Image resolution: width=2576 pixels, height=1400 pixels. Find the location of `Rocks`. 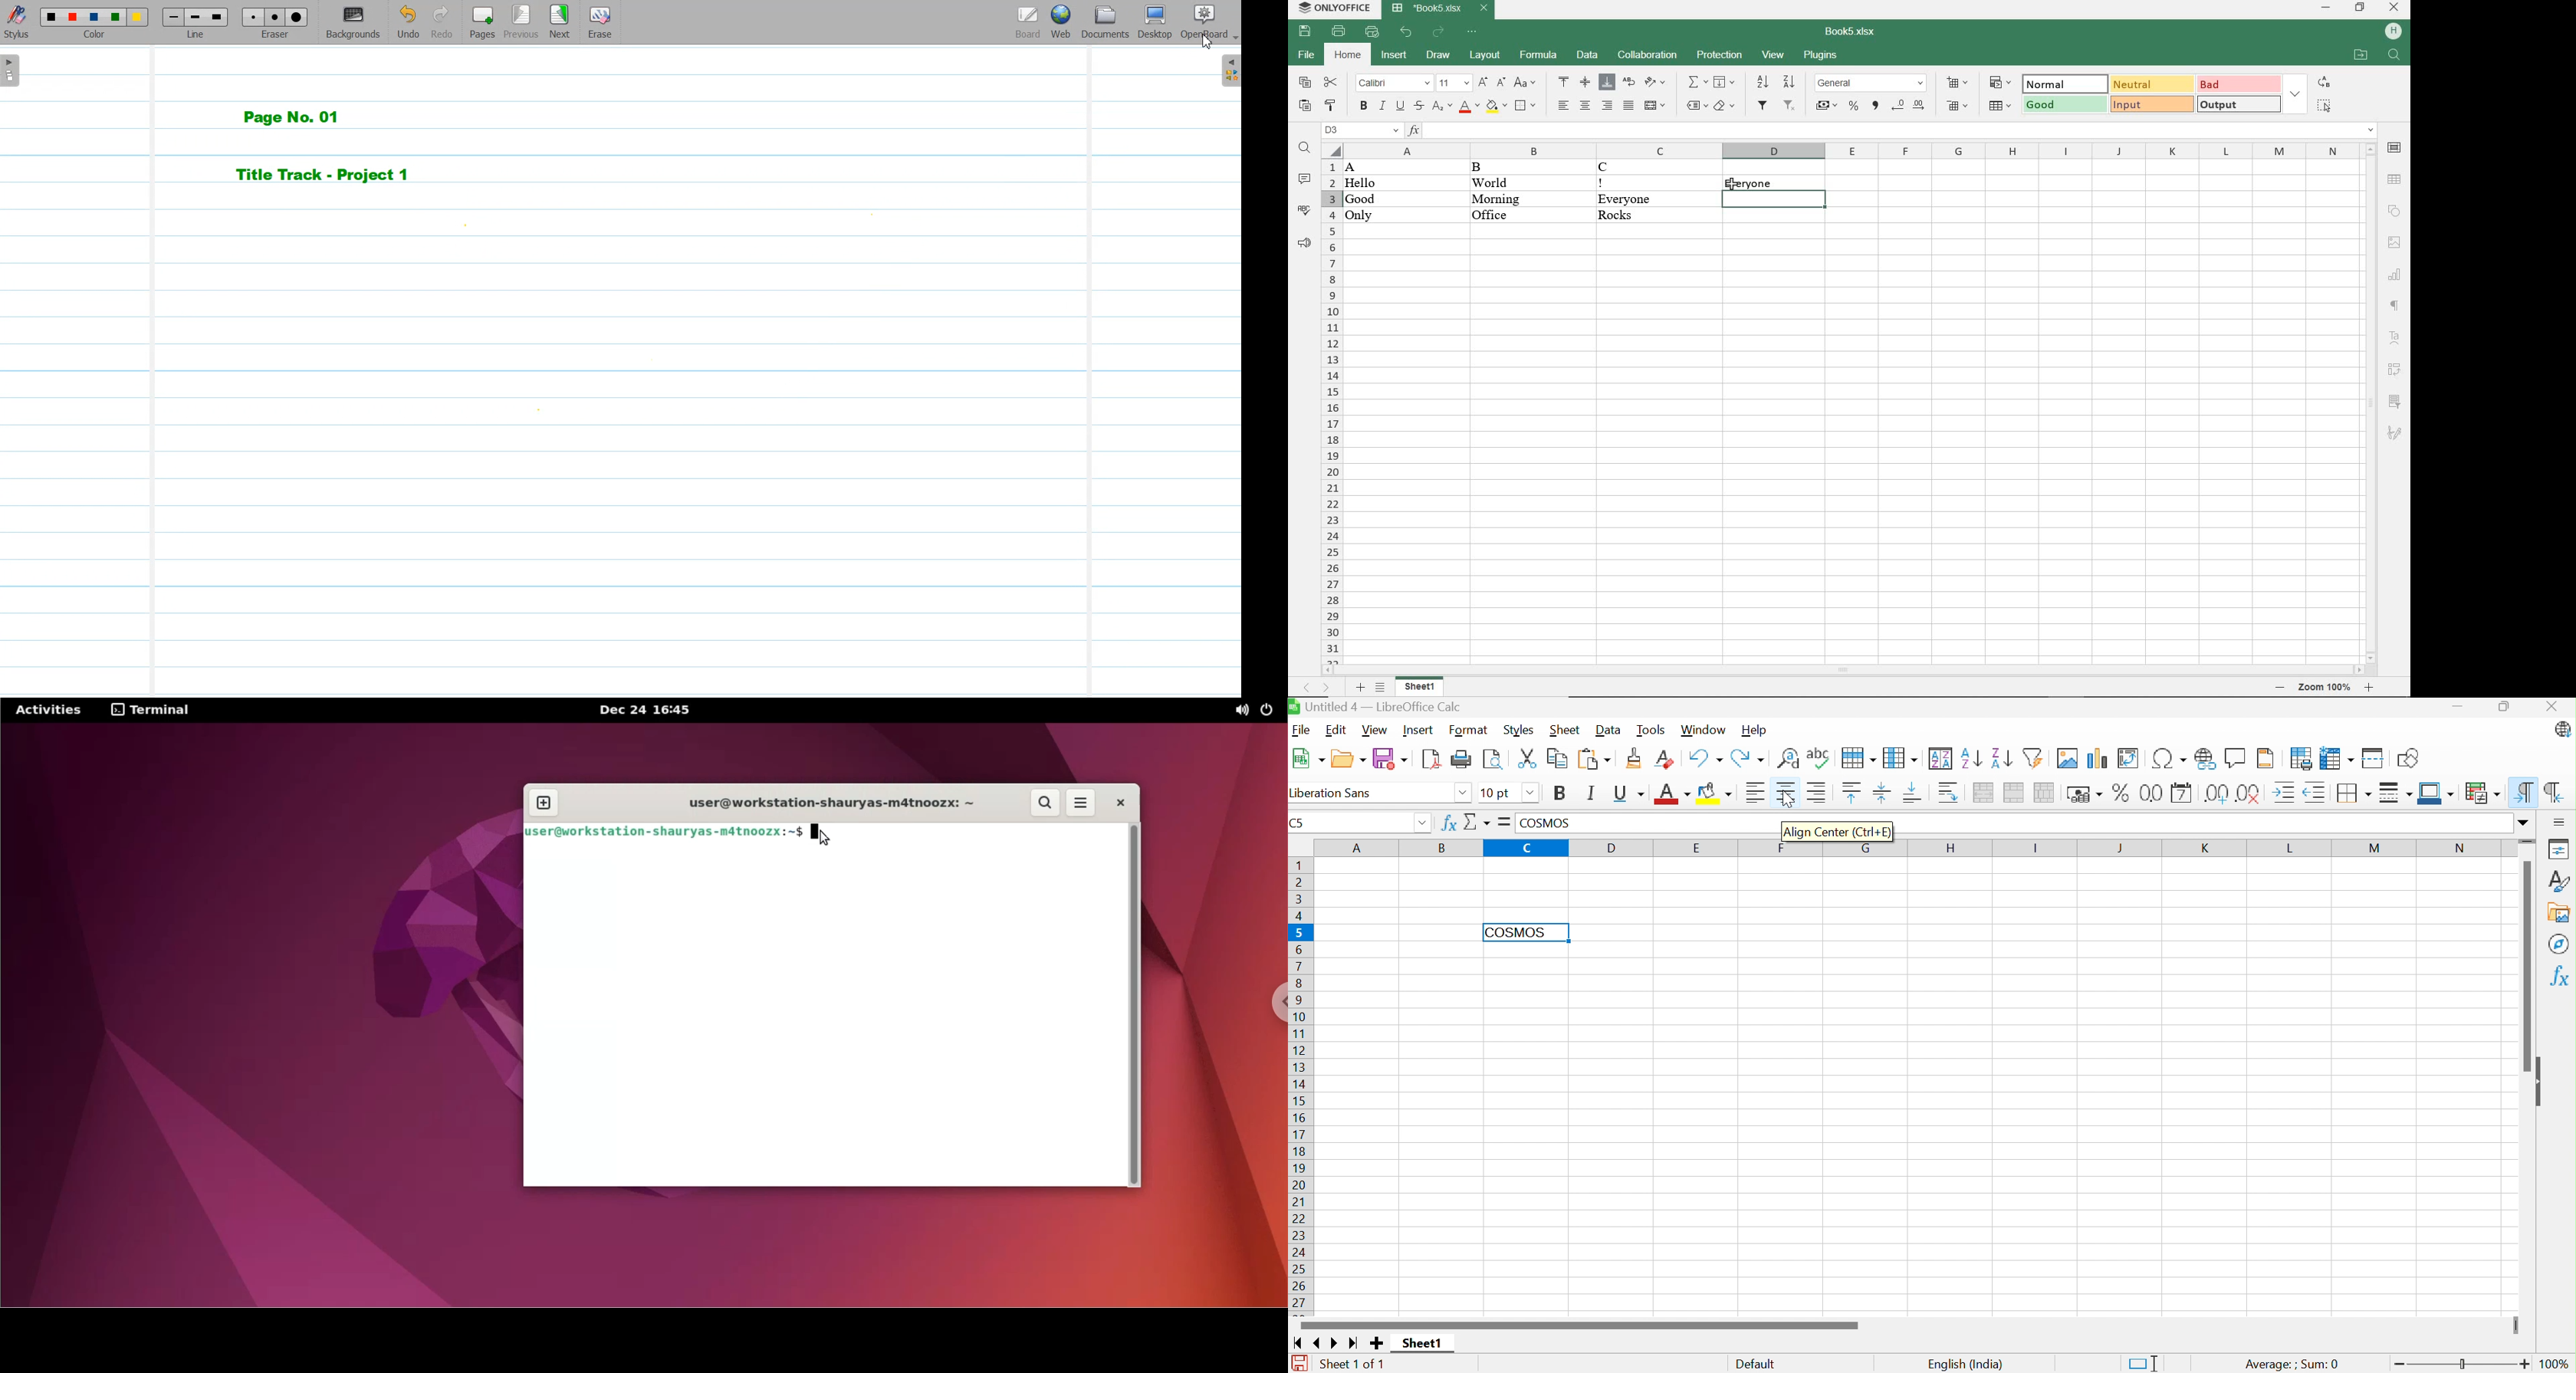

Rocks is located at coordinates (1658, 217).